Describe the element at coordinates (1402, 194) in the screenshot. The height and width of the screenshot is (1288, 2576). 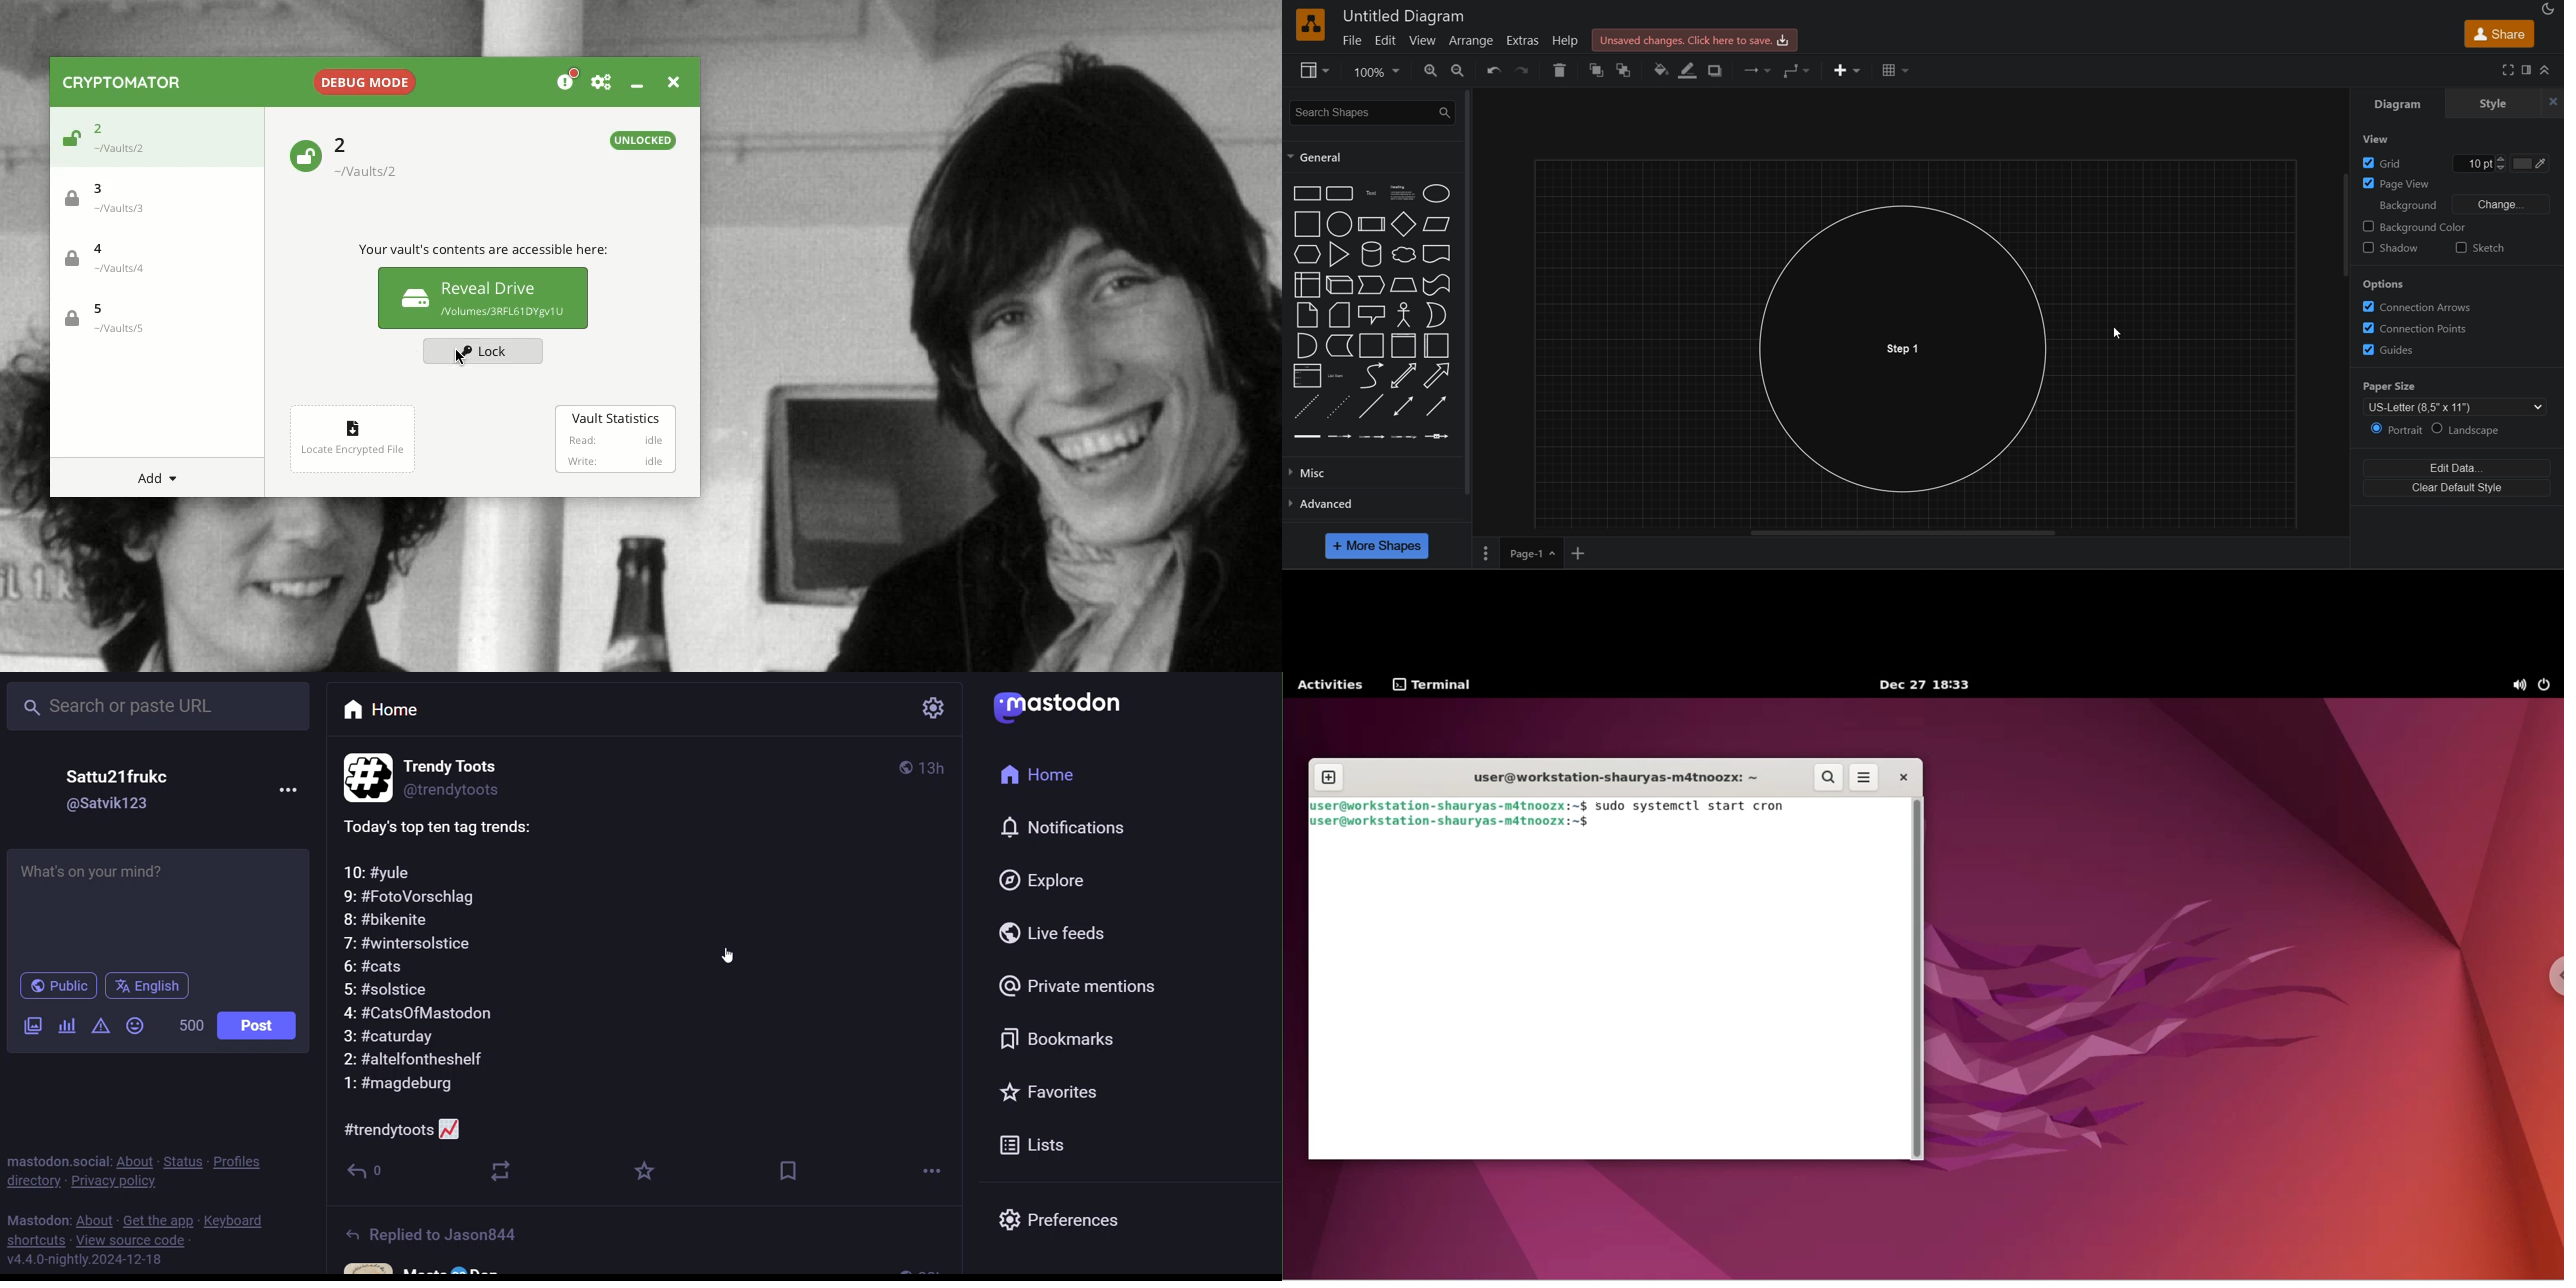
I see `heading` at that location.